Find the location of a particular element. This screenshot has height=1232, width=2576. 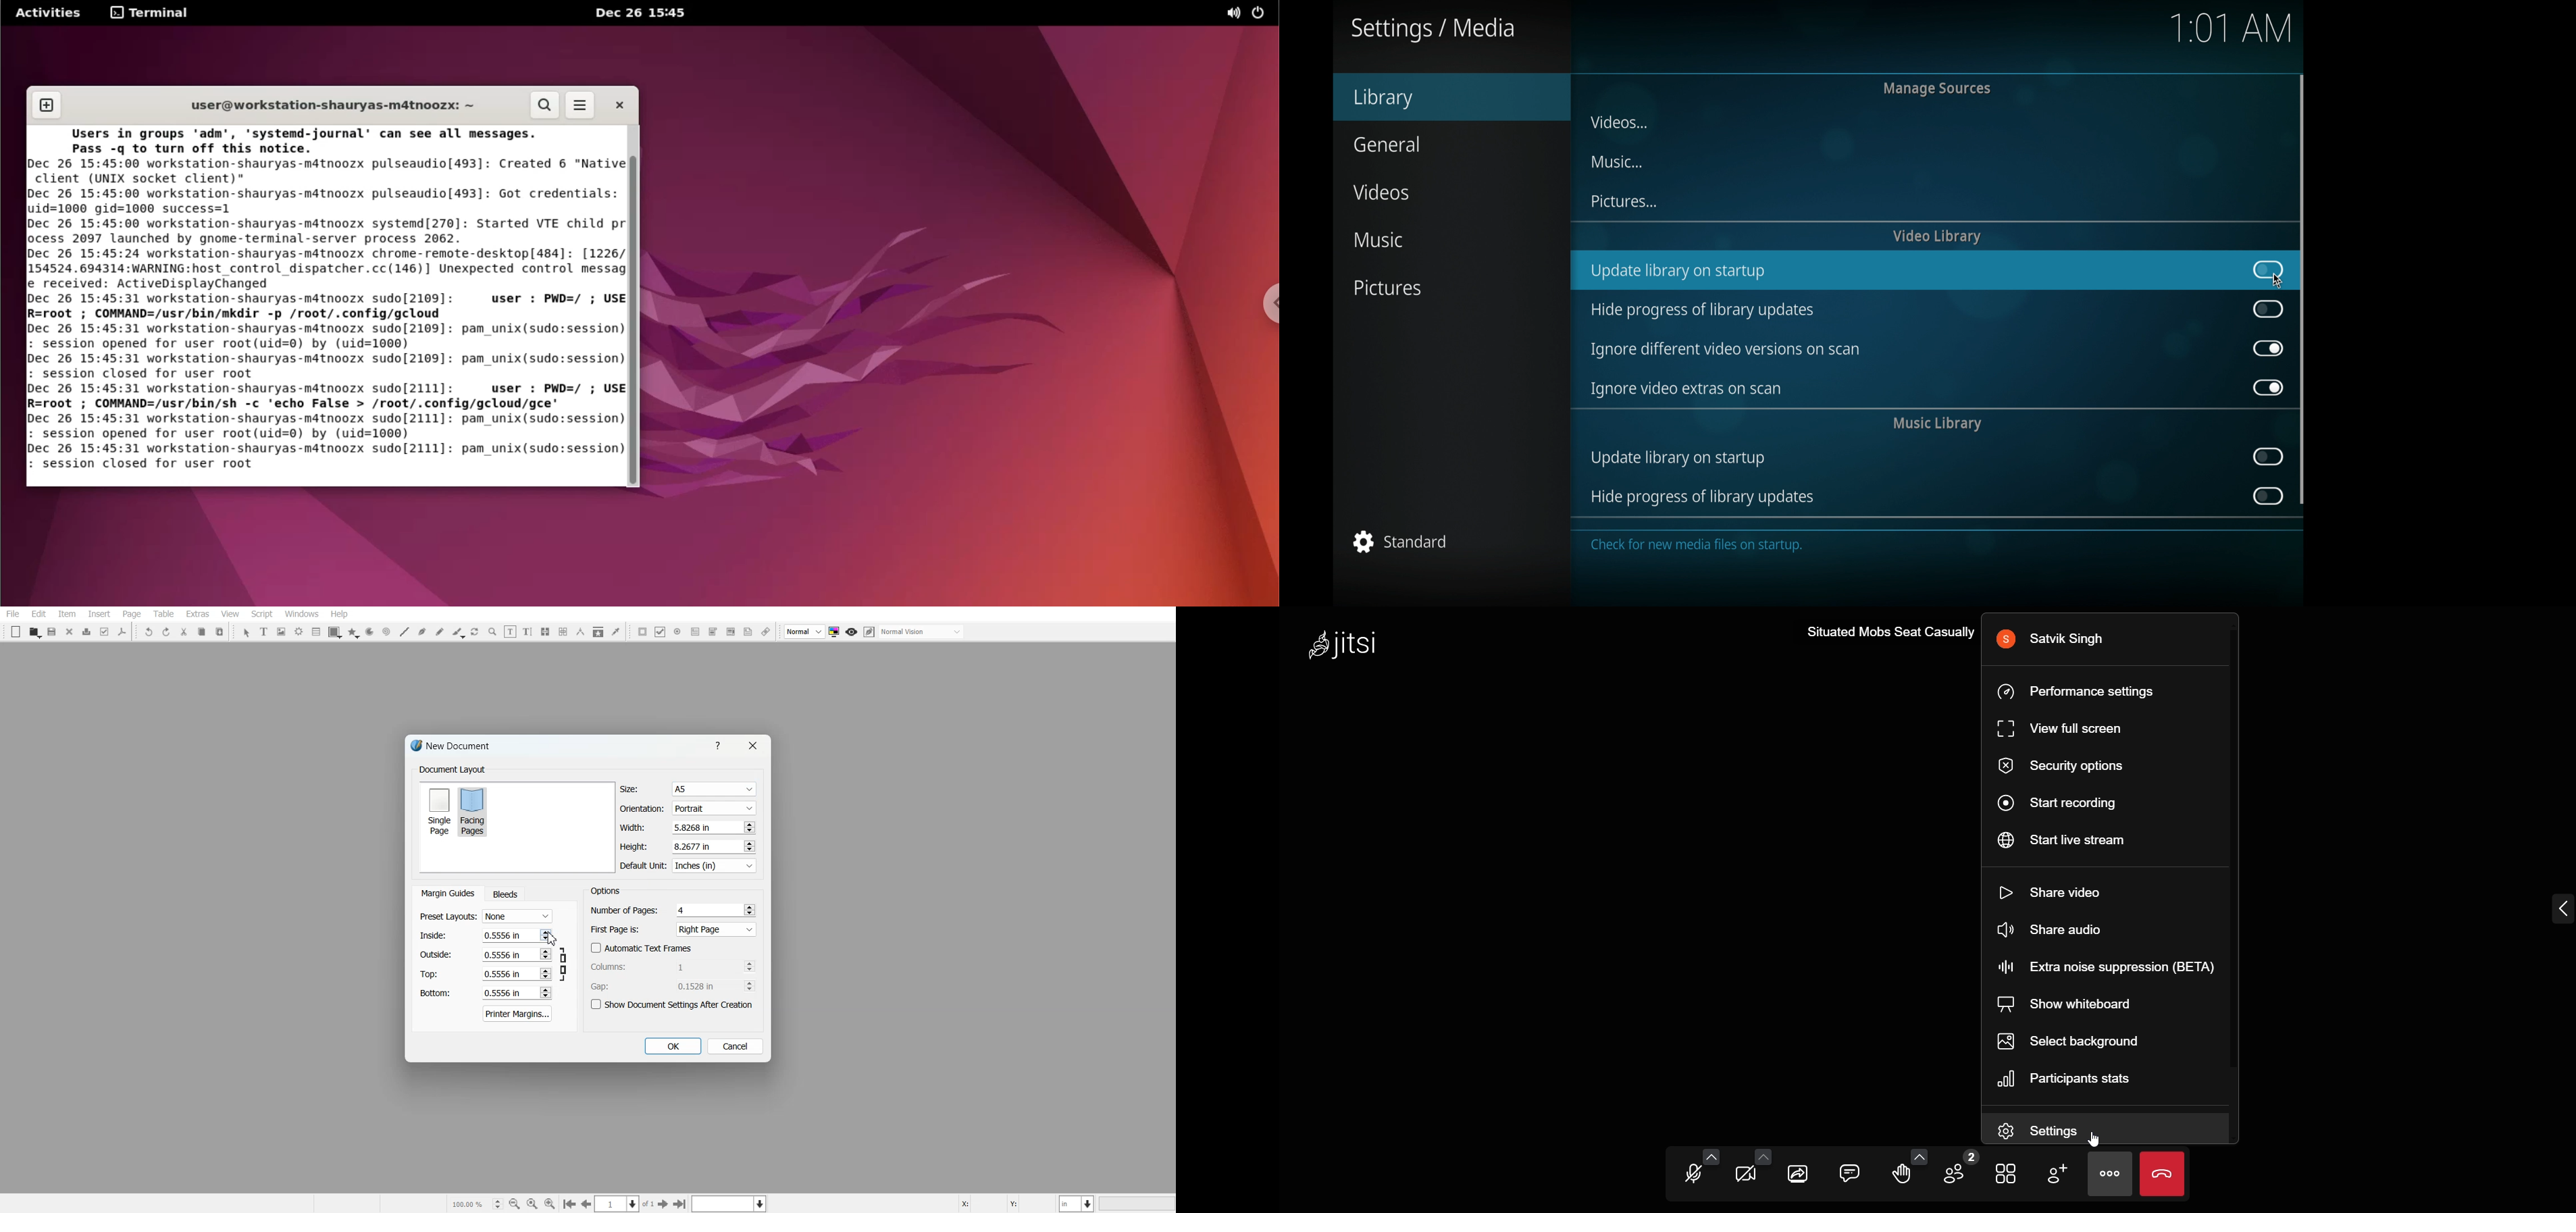

Arc is located at coordinates (369, 632).